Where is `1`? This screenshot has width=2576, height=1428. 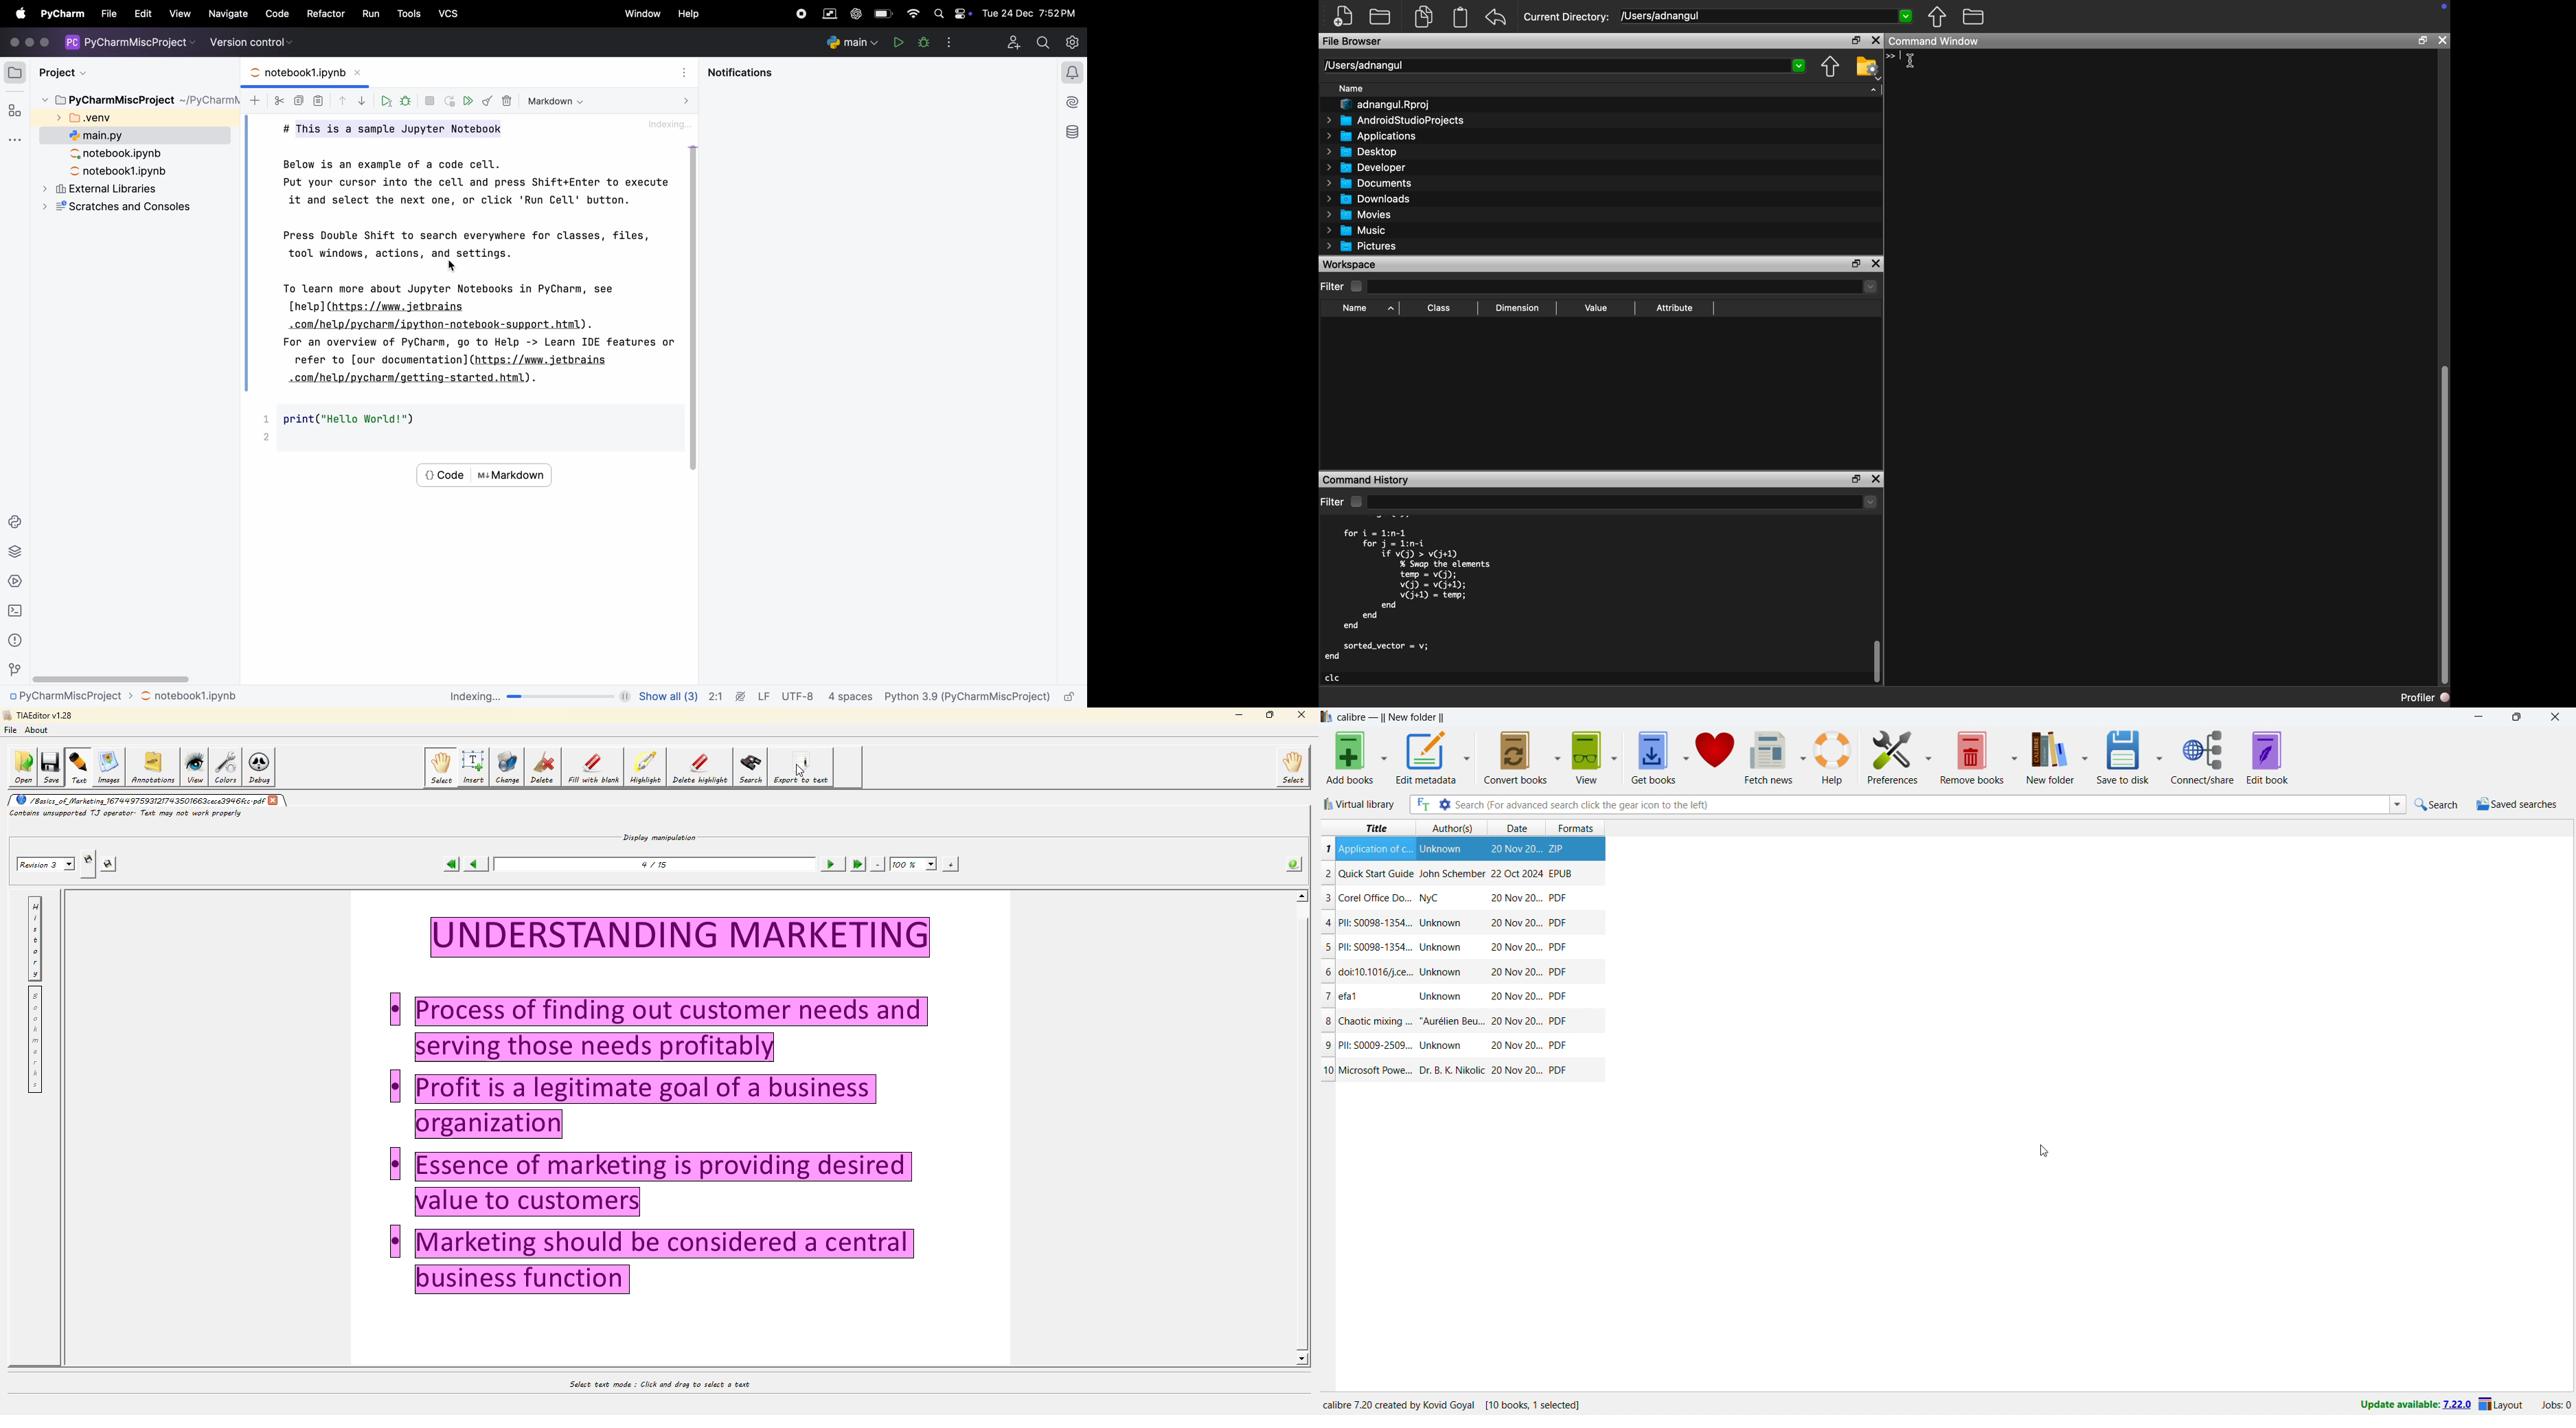 1 is located at coordinates (1328, 848).